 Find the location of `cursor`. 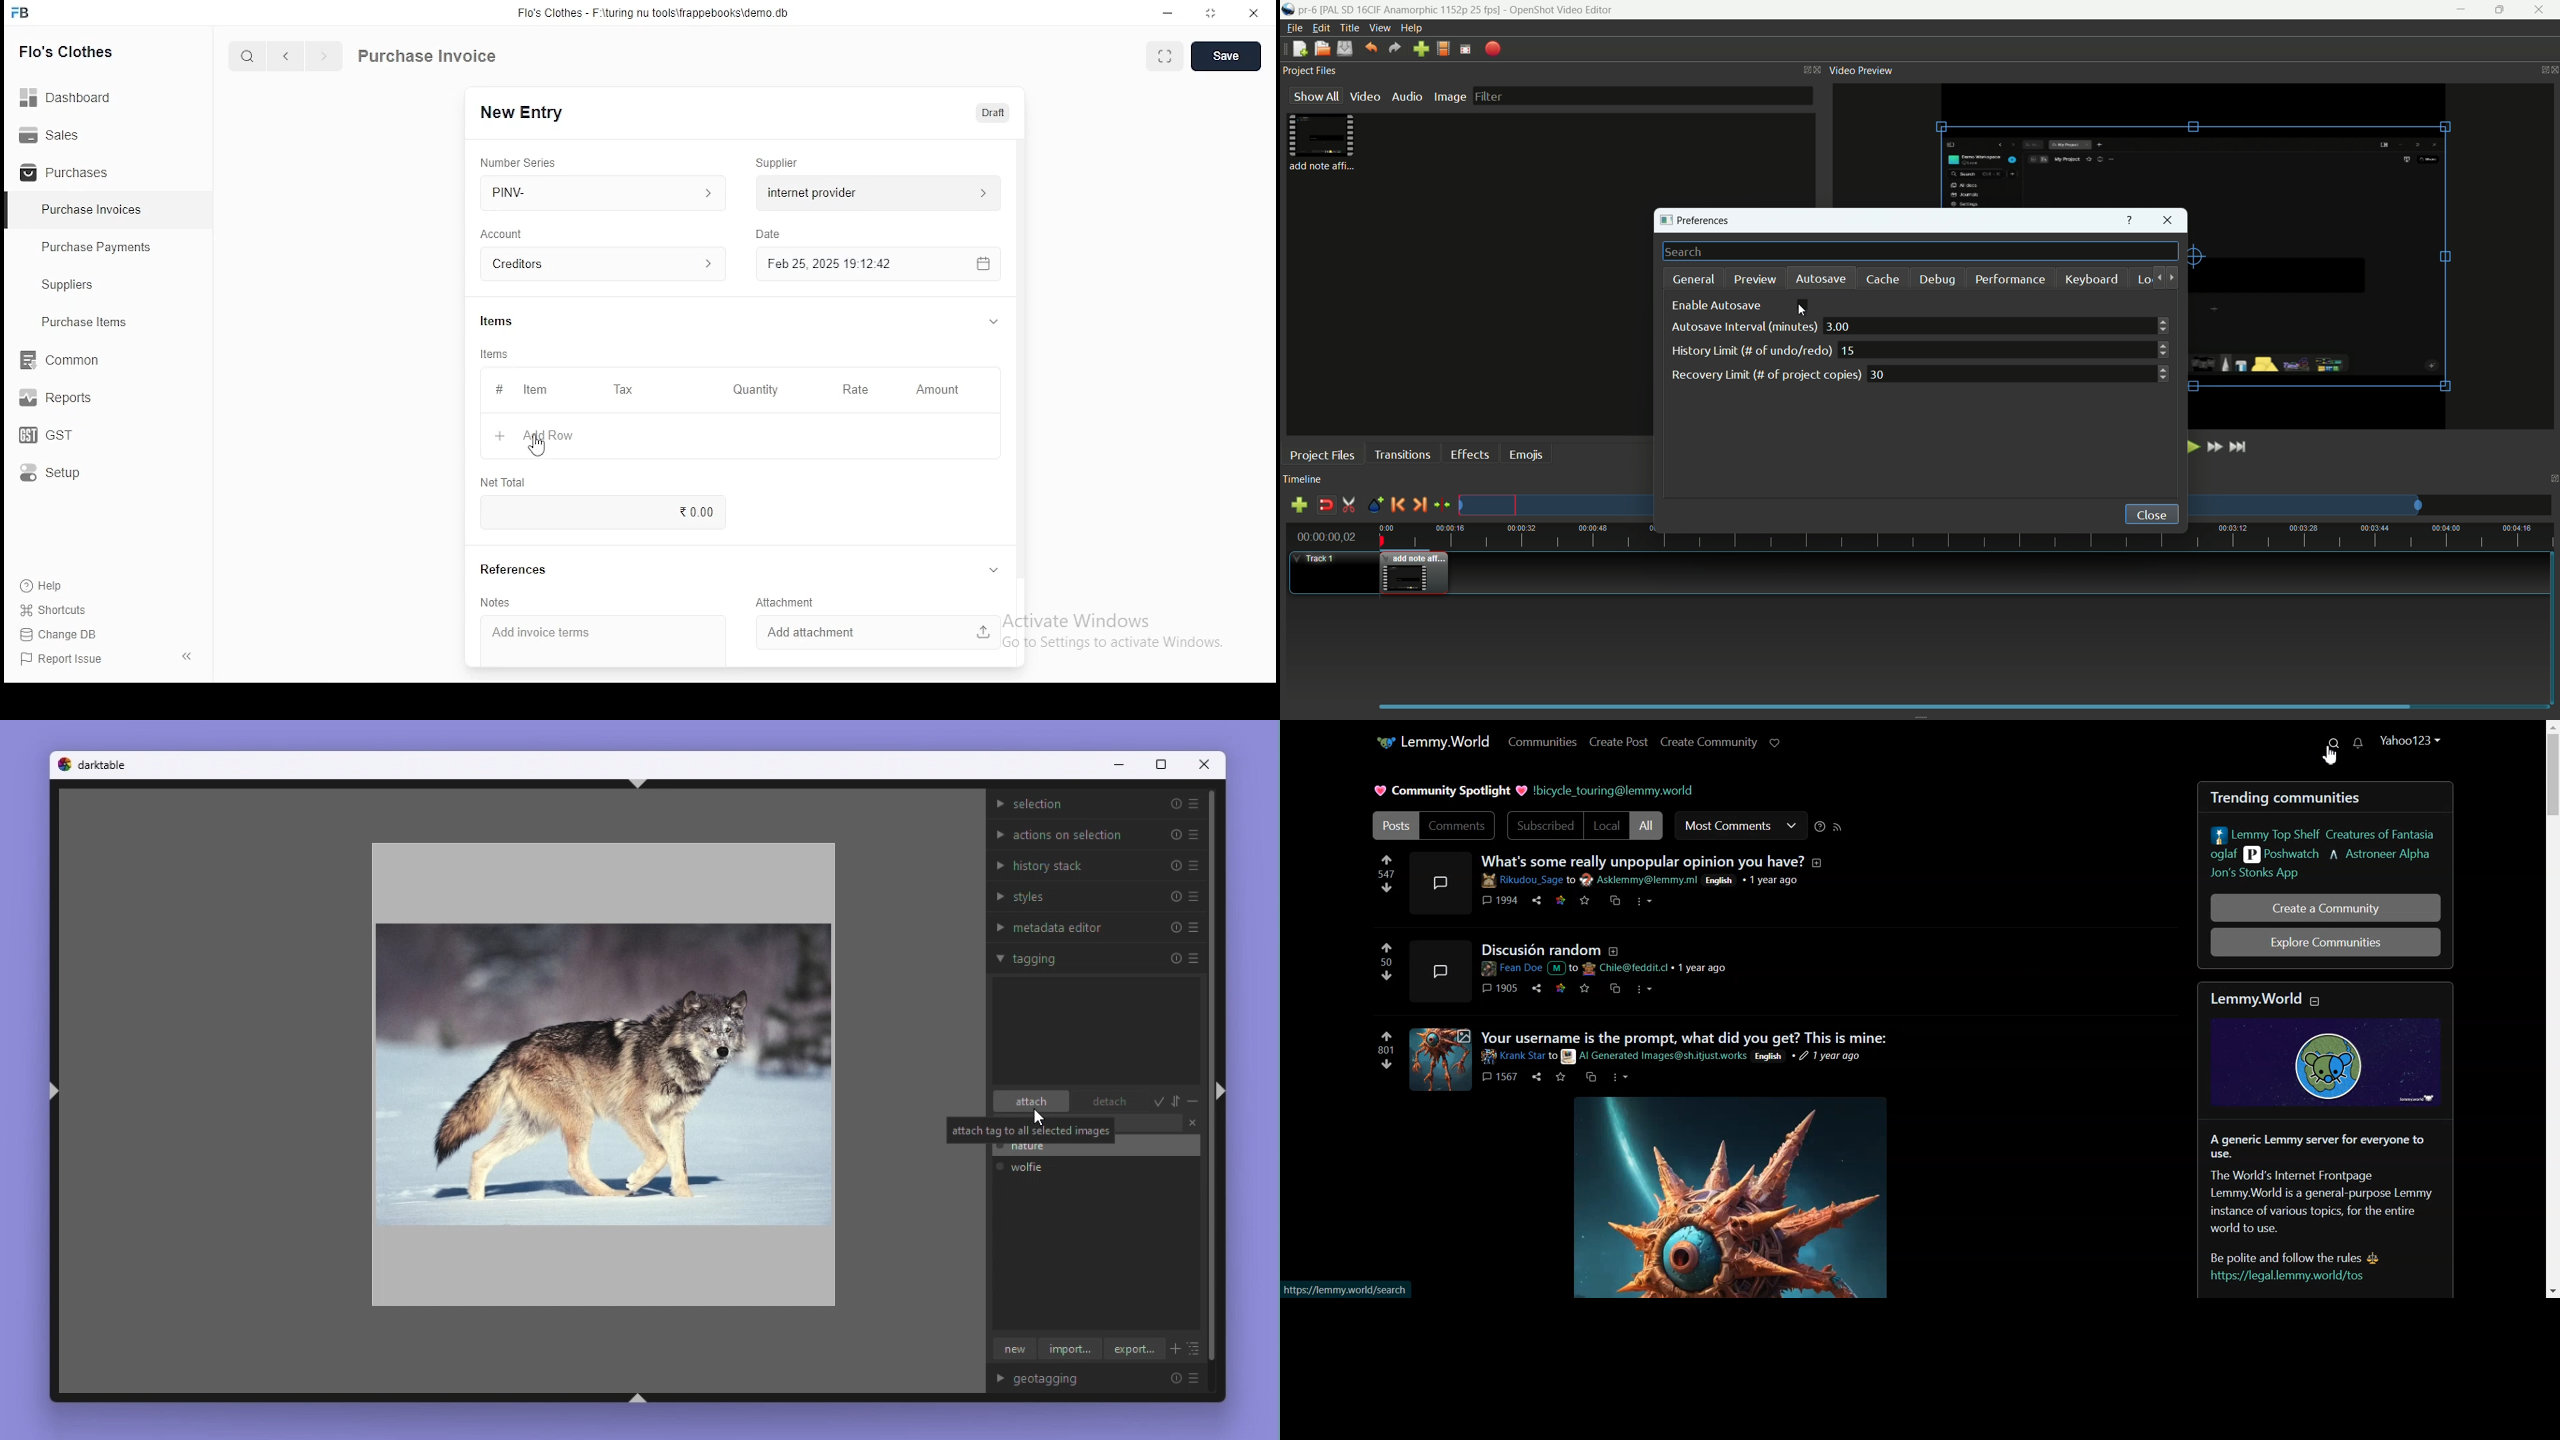

cursor is located at coordinates (1803, 311).